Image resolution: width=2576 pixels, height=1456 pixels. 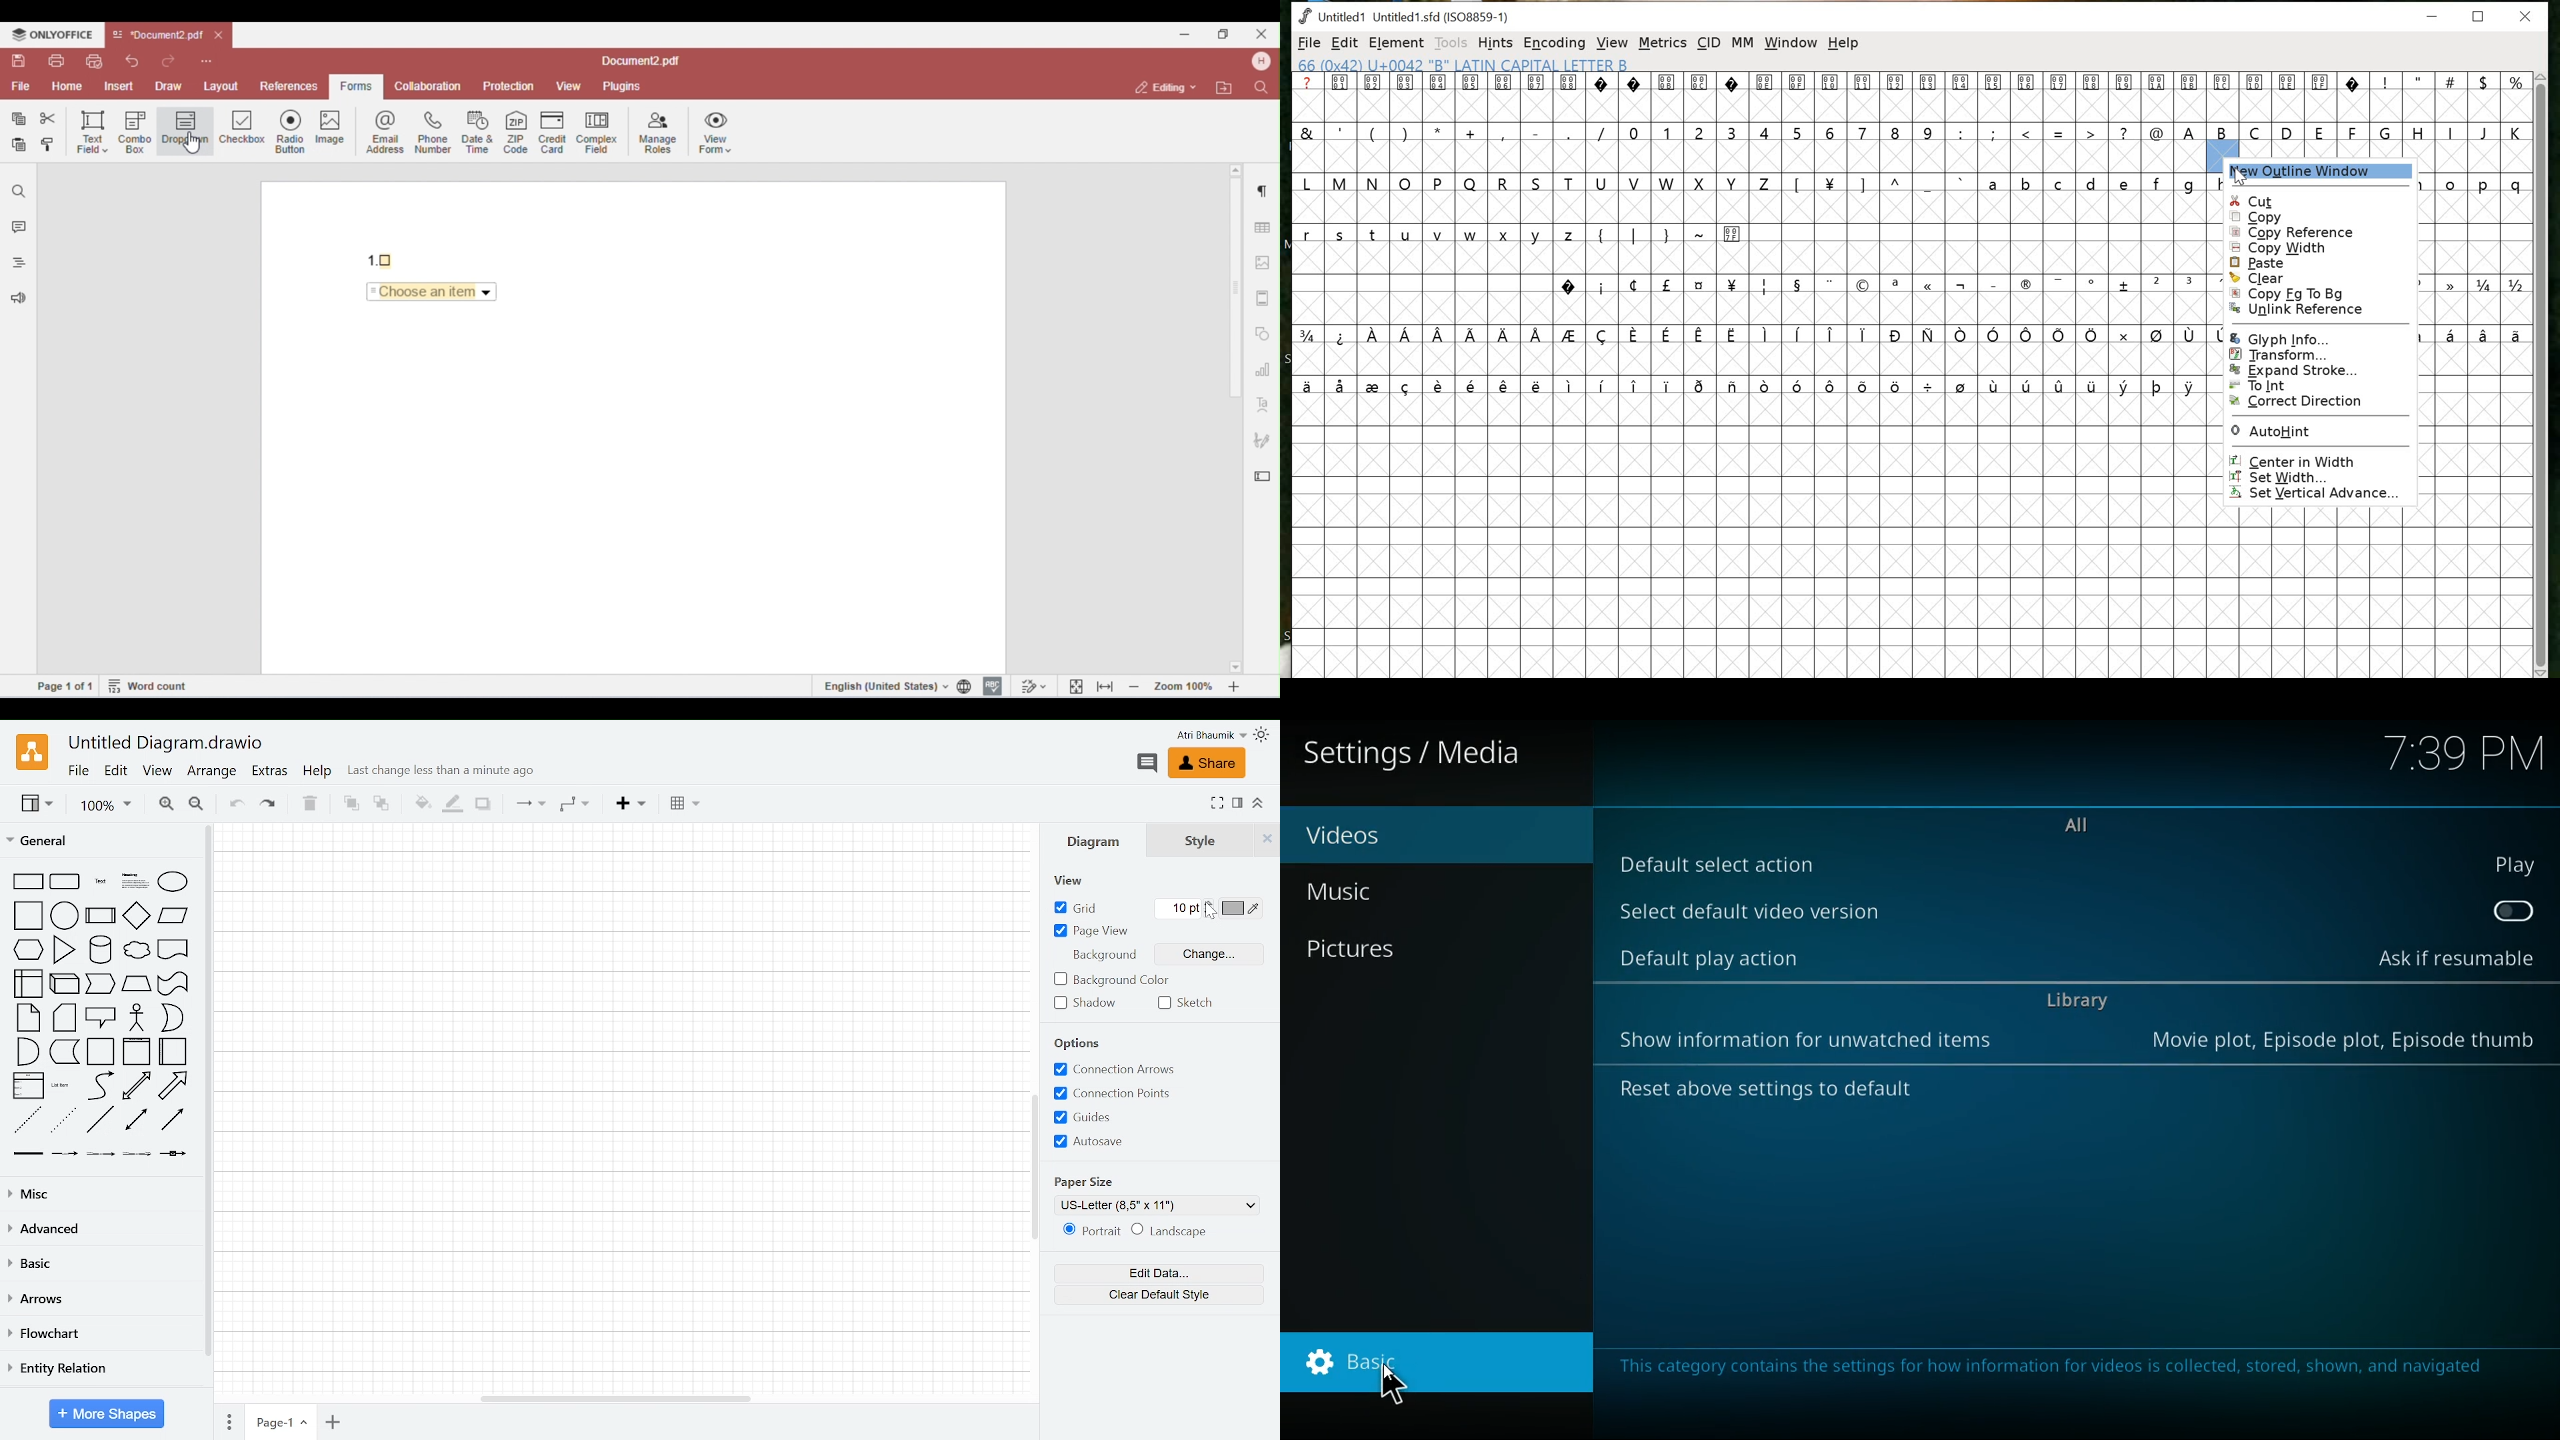 What do you see at coordinates (79, 771) in the screenshot?
I see `File` at bounding box center [79, 771].